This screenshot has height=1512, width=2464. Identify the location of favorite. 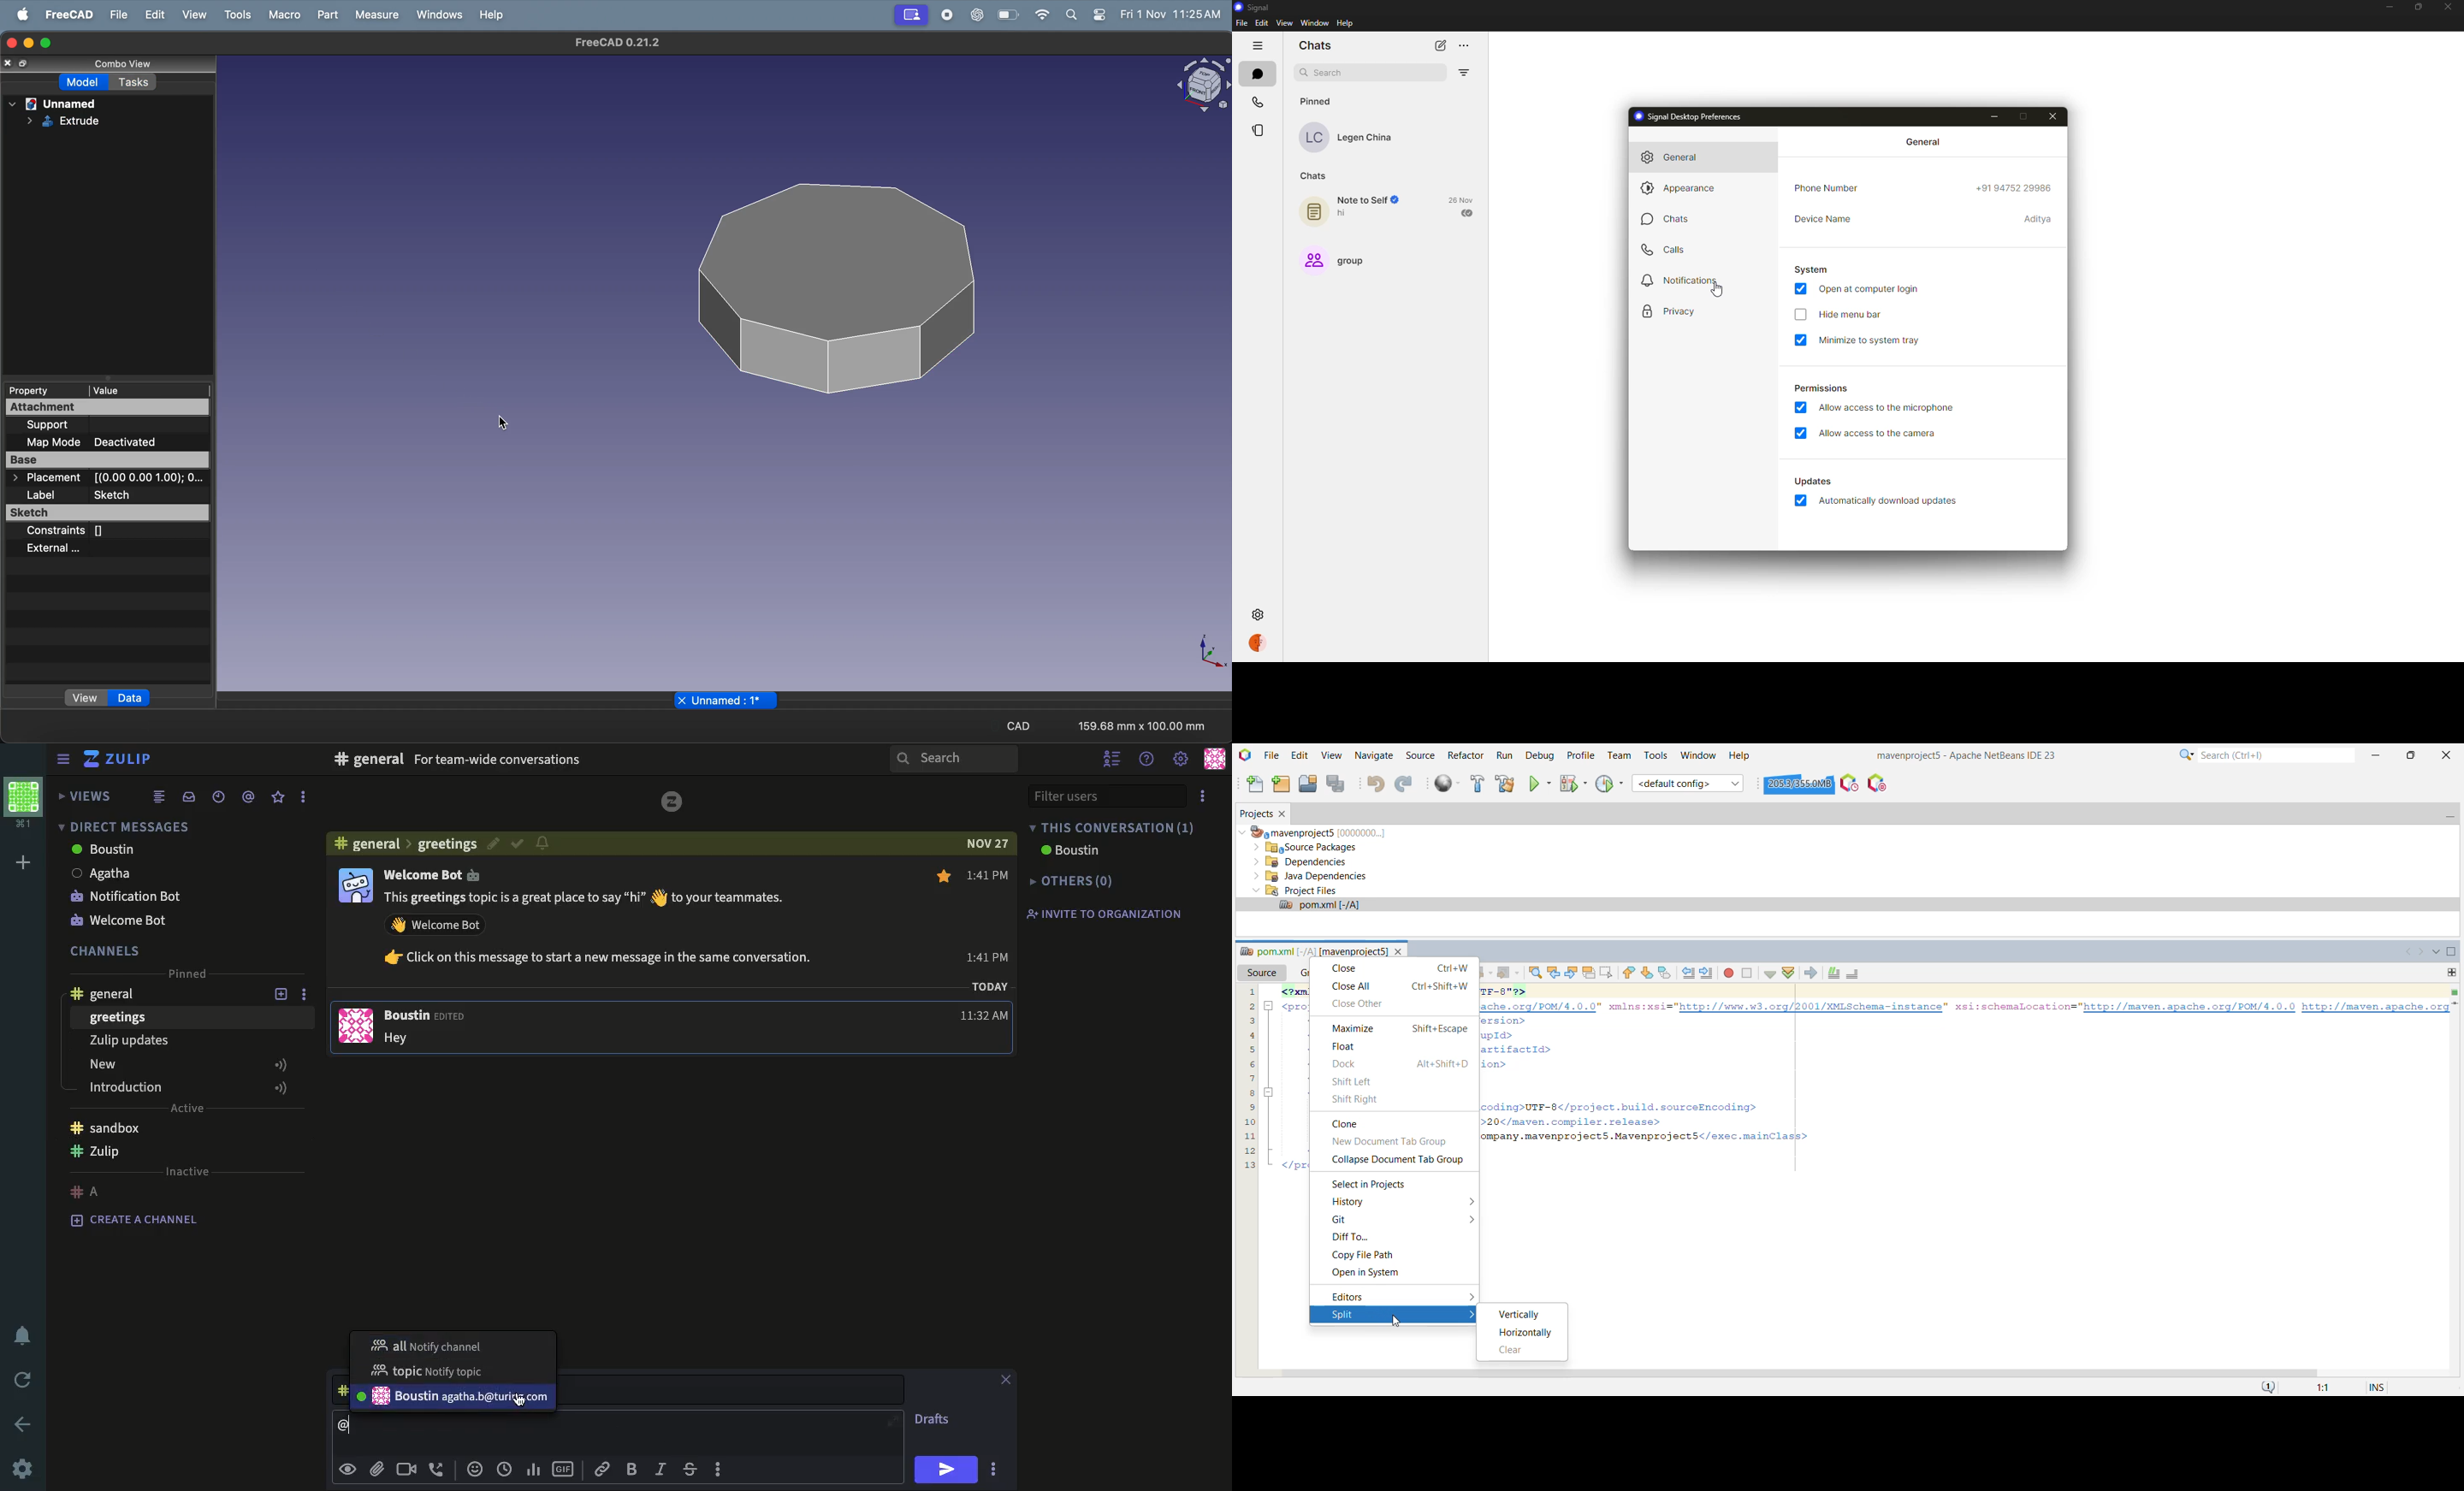
(279, 797).